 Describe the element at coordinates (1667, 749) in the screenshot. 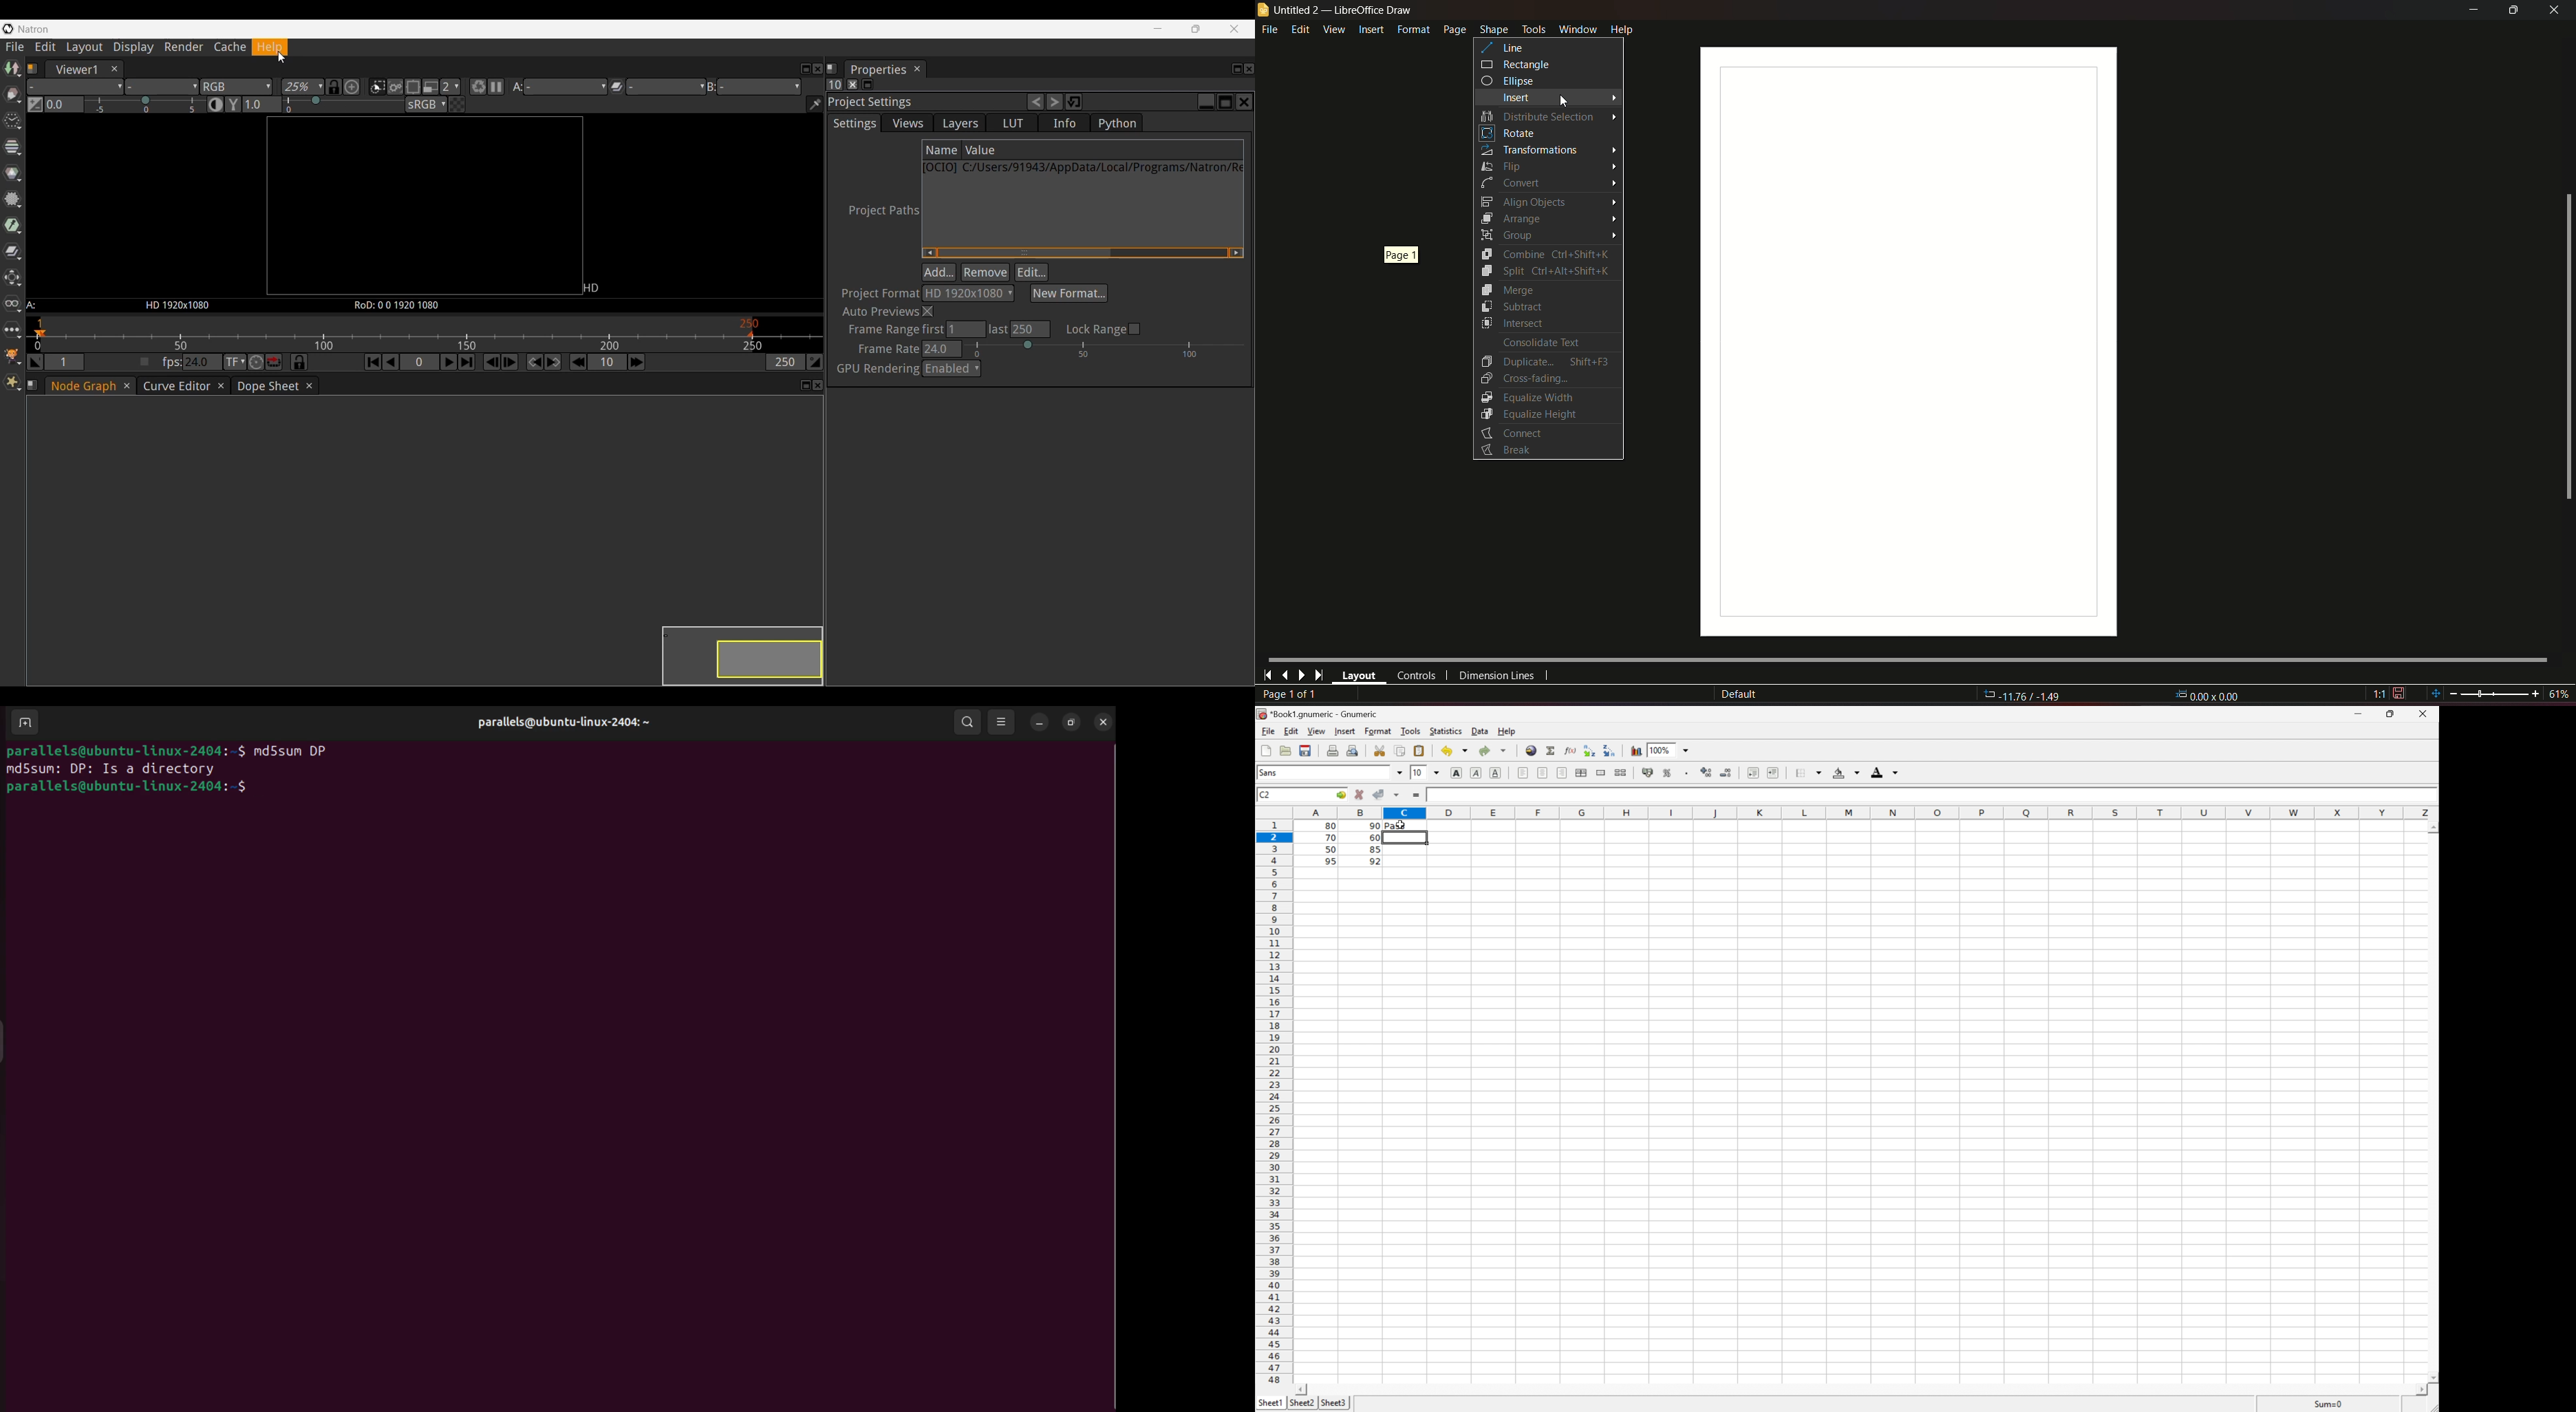

I see `100%` at that location.